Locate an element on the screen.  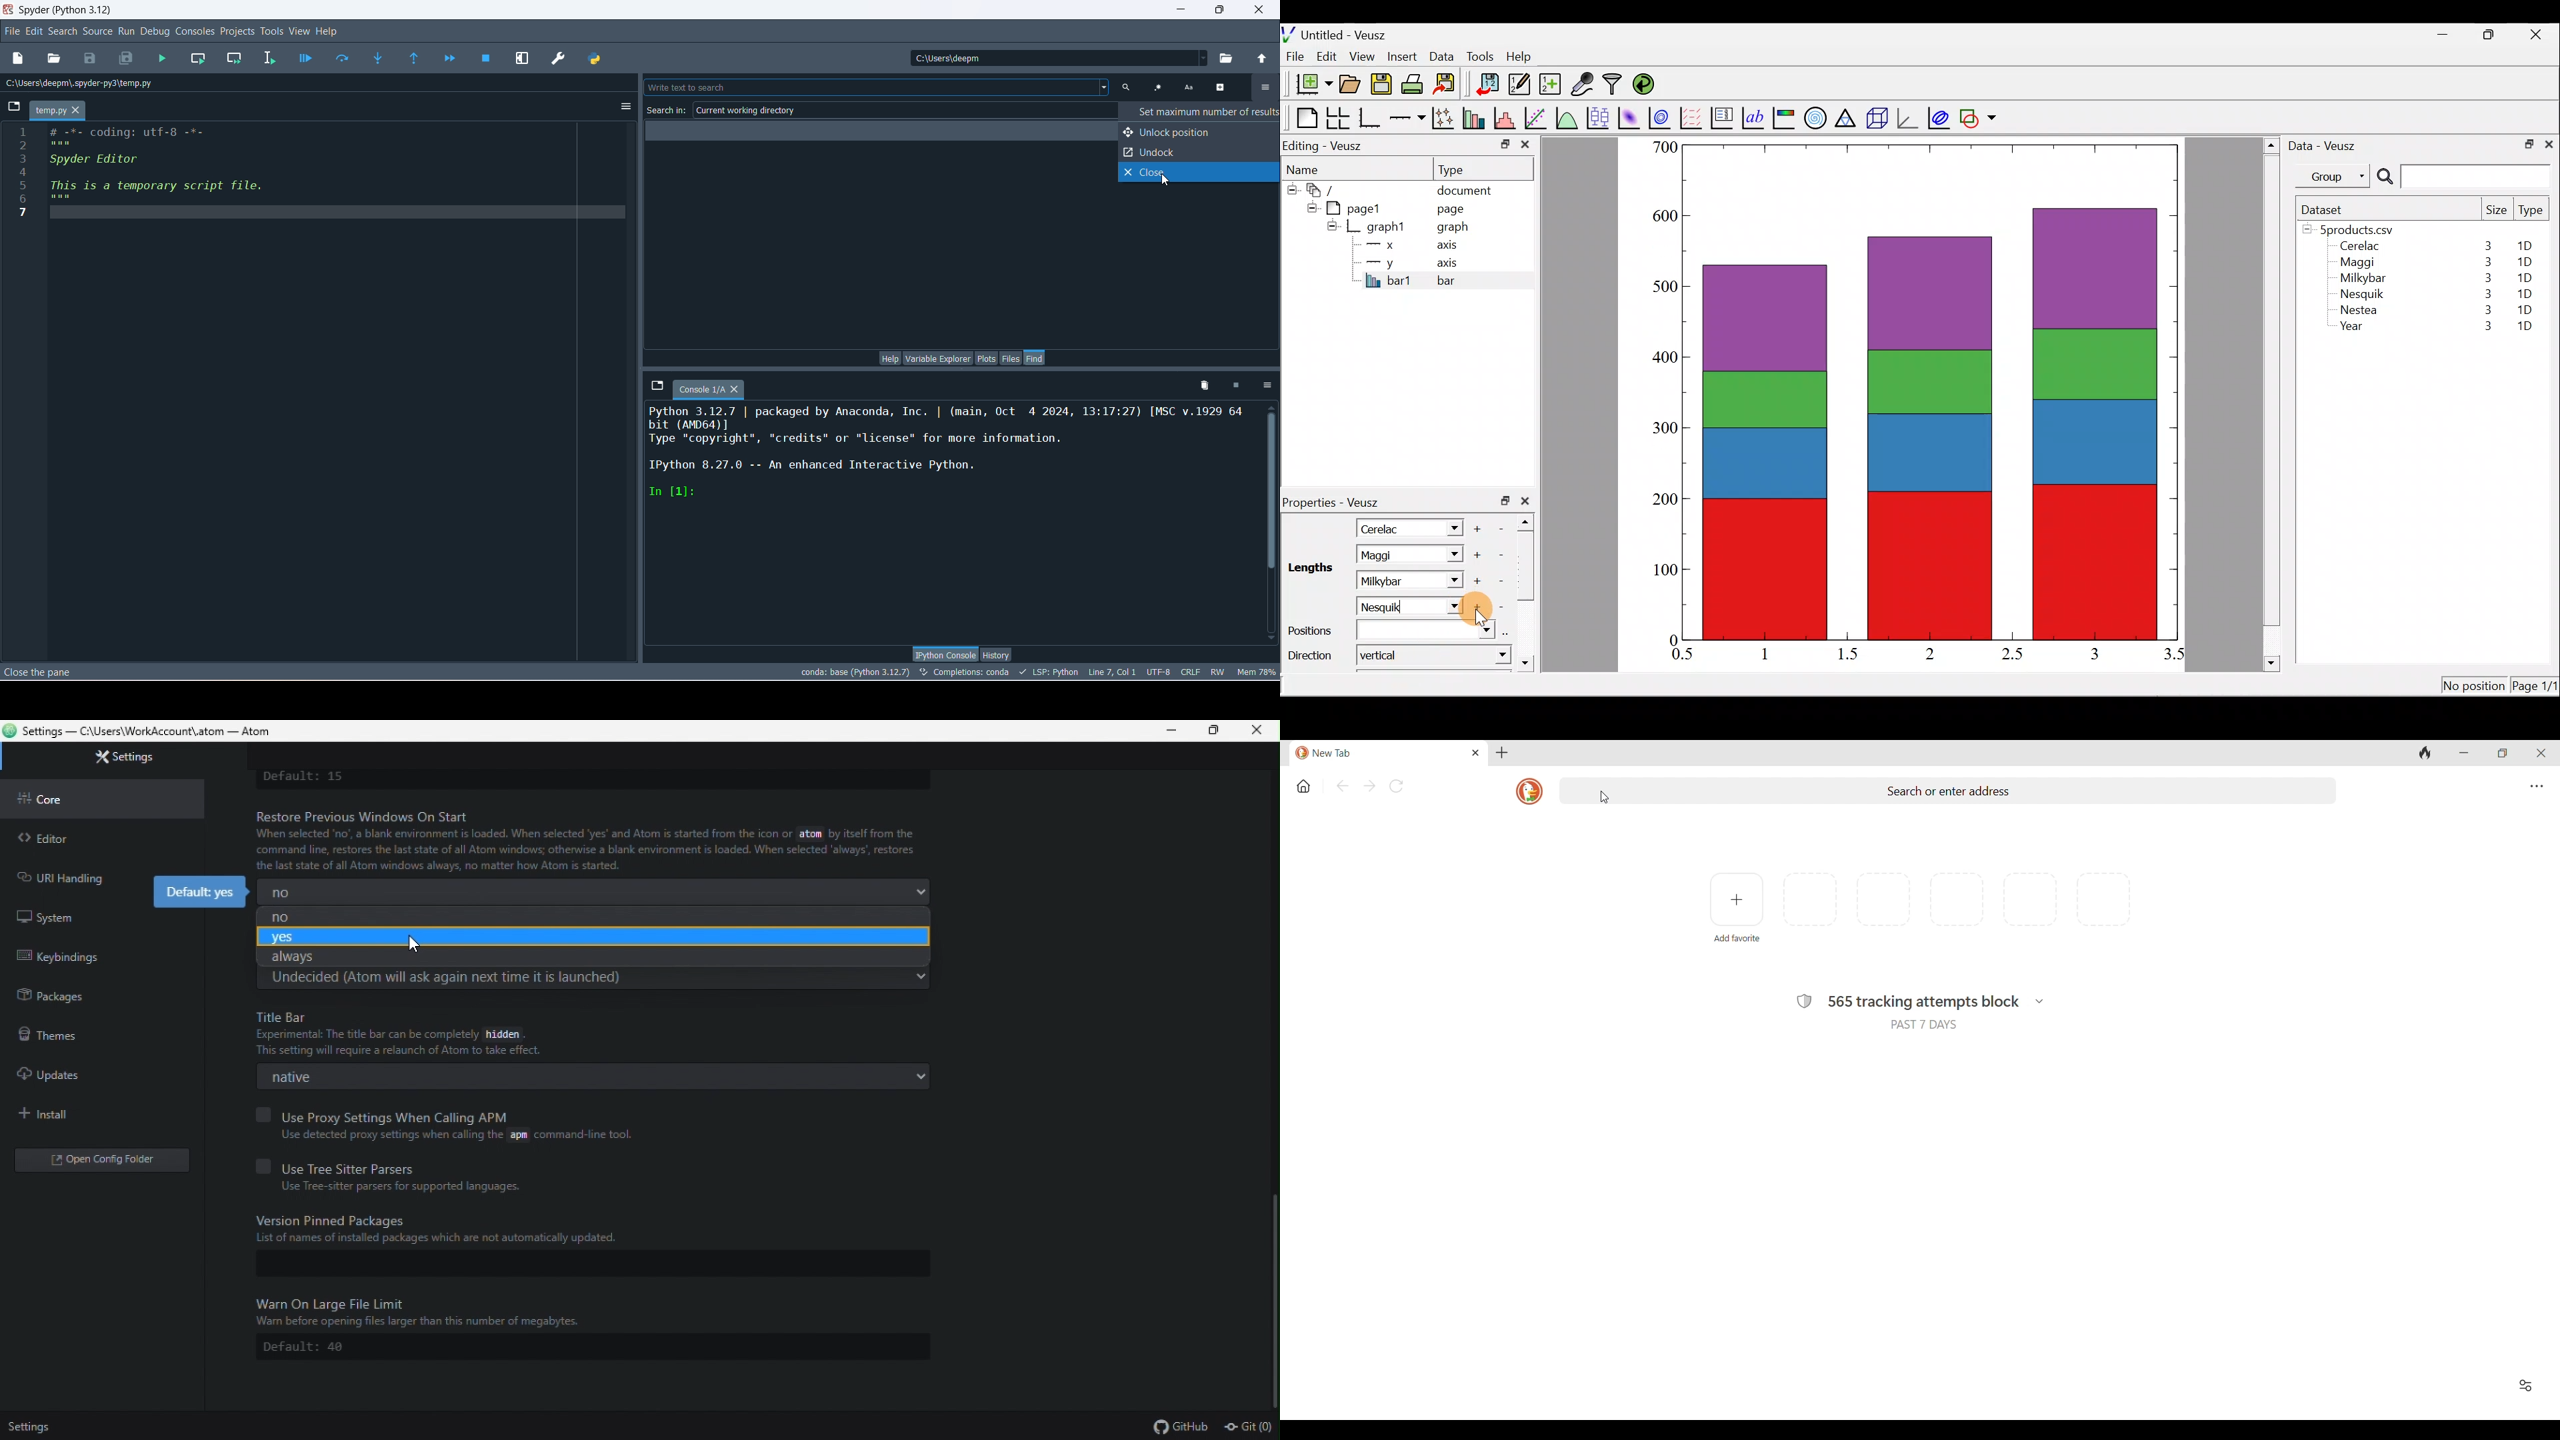
source is located at coordinates (99, 32).